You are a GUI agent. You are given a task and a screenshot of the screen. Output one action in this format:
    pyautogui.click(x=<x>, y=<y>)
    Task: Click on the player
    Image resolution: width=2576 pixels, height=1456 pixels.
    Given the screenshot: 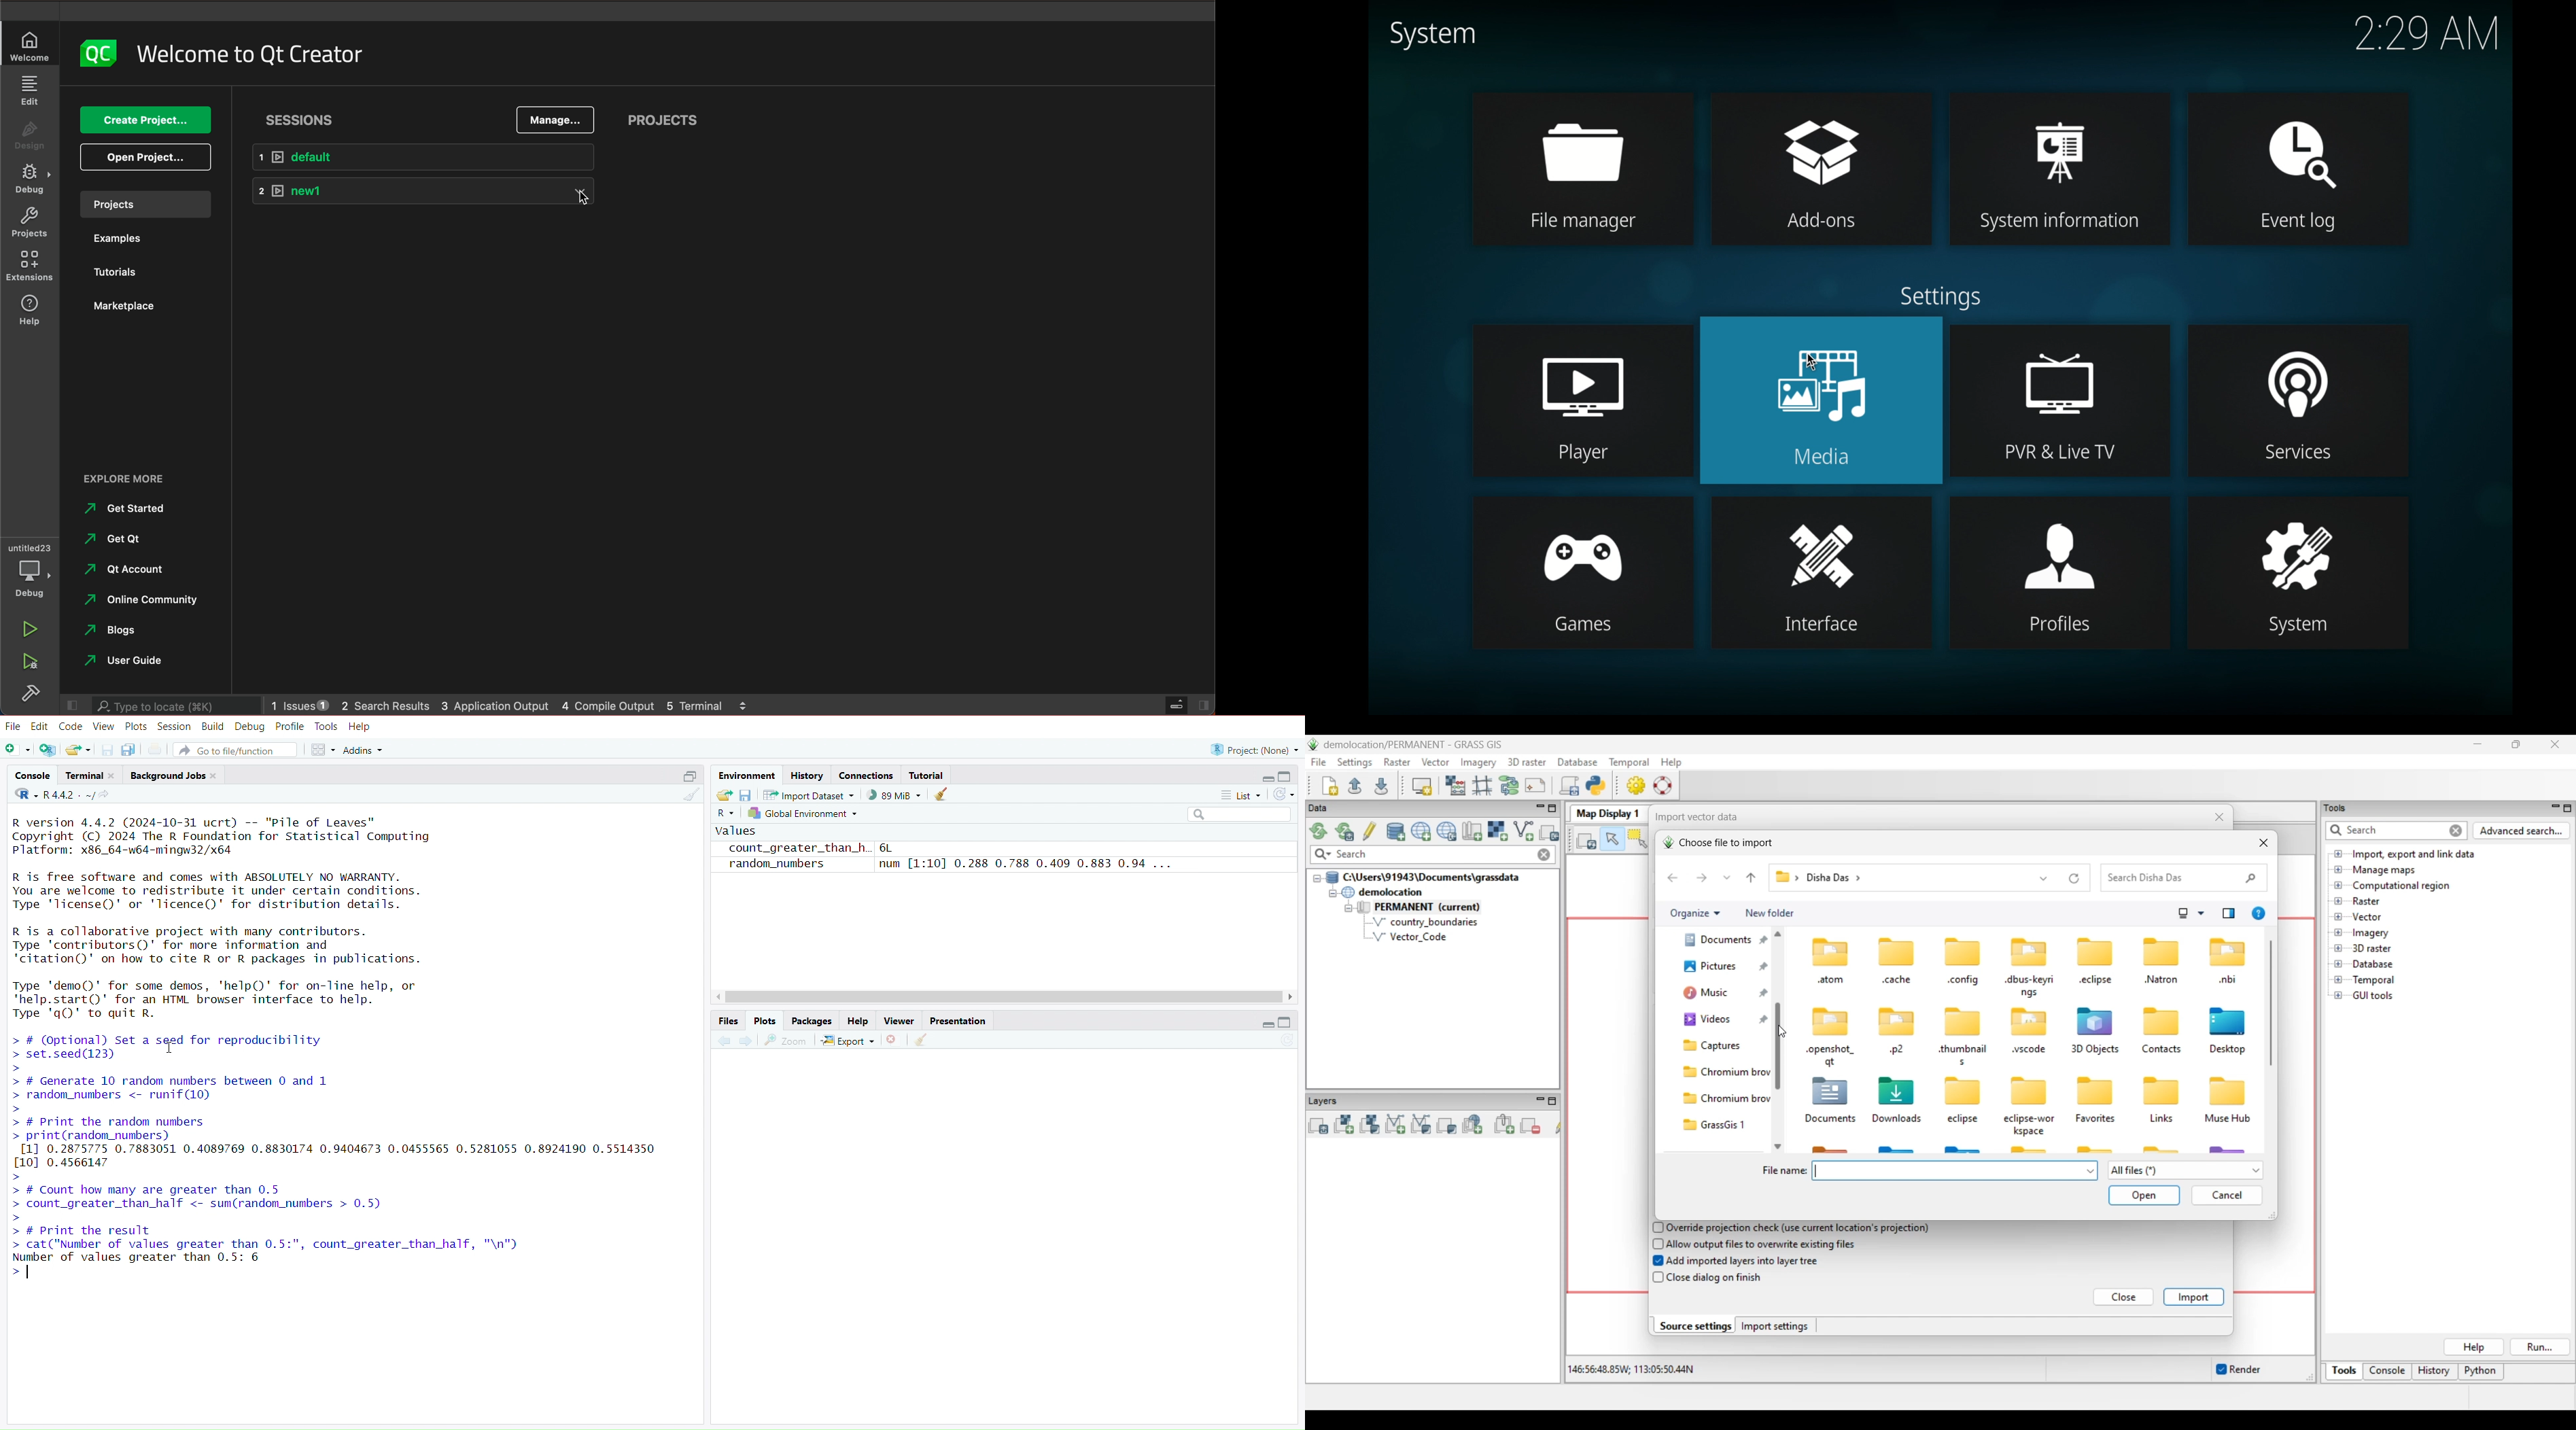 What is the action you would take?
    pyautogui.click(x=1582, y=369)
    